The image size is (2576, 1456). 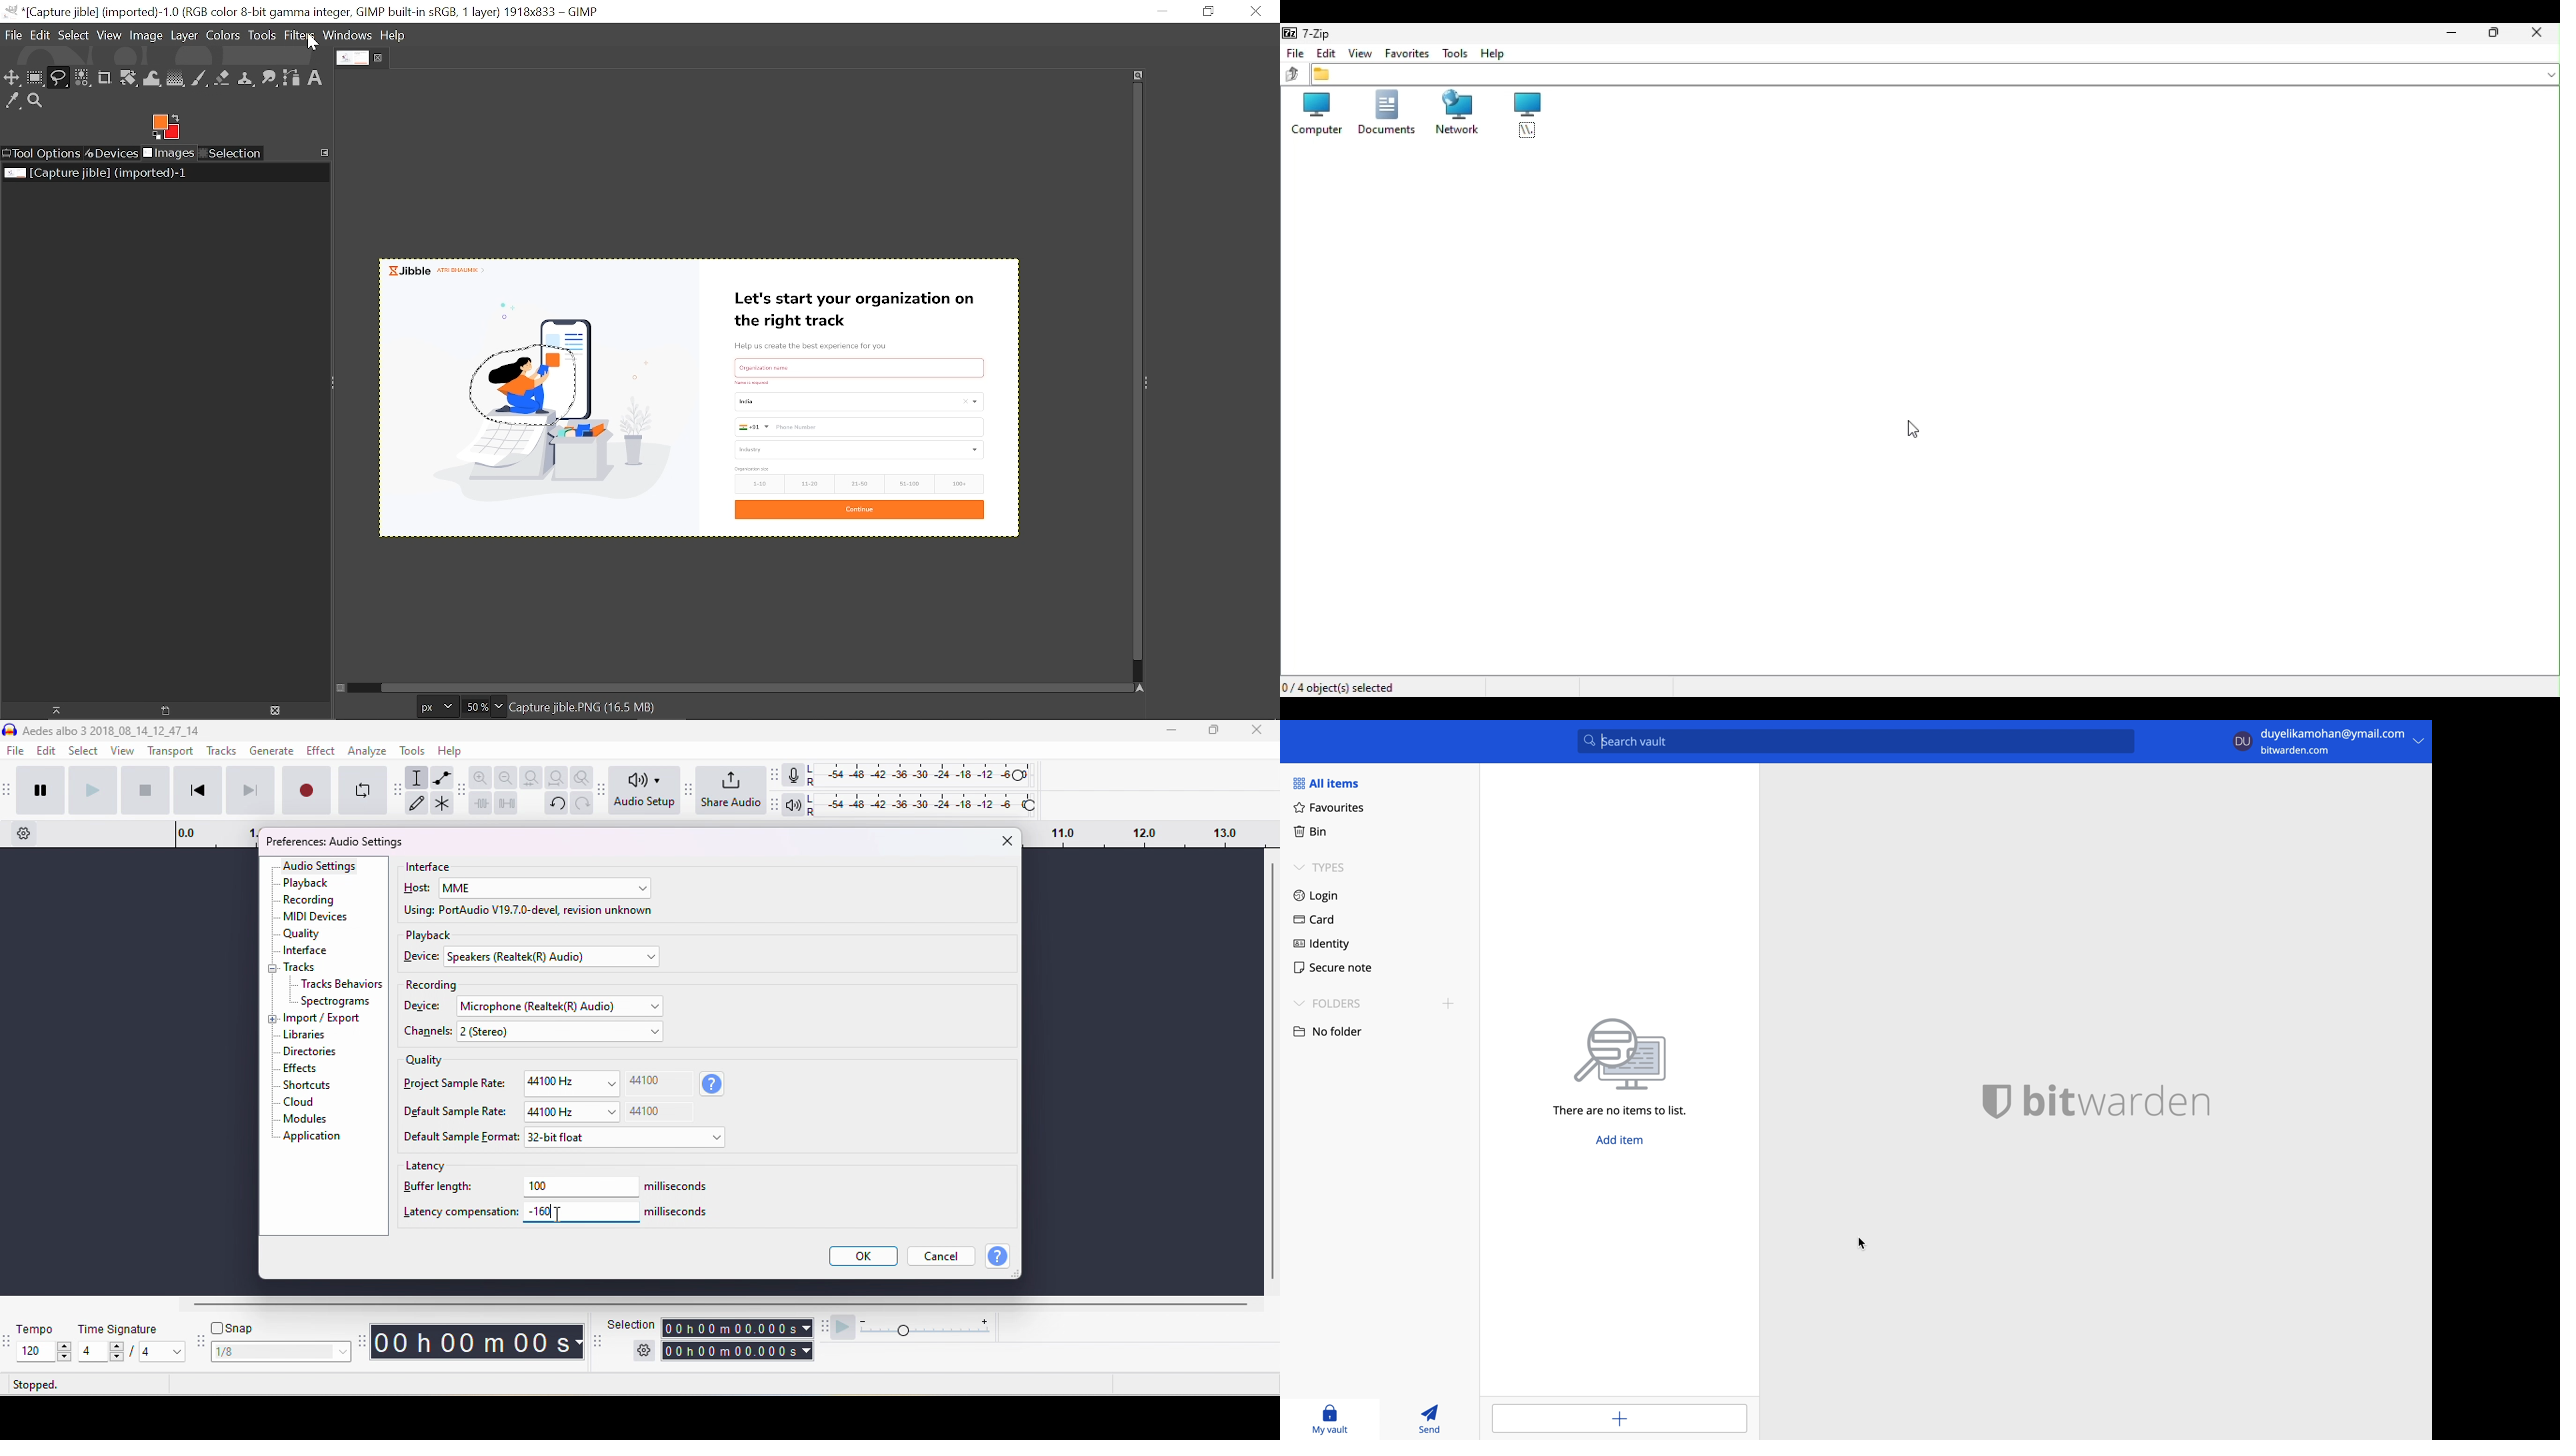 What do you see at coordinates (627, 1141) in the screenshot?
I see `select default sample format` at bounding box center [627, 1141].